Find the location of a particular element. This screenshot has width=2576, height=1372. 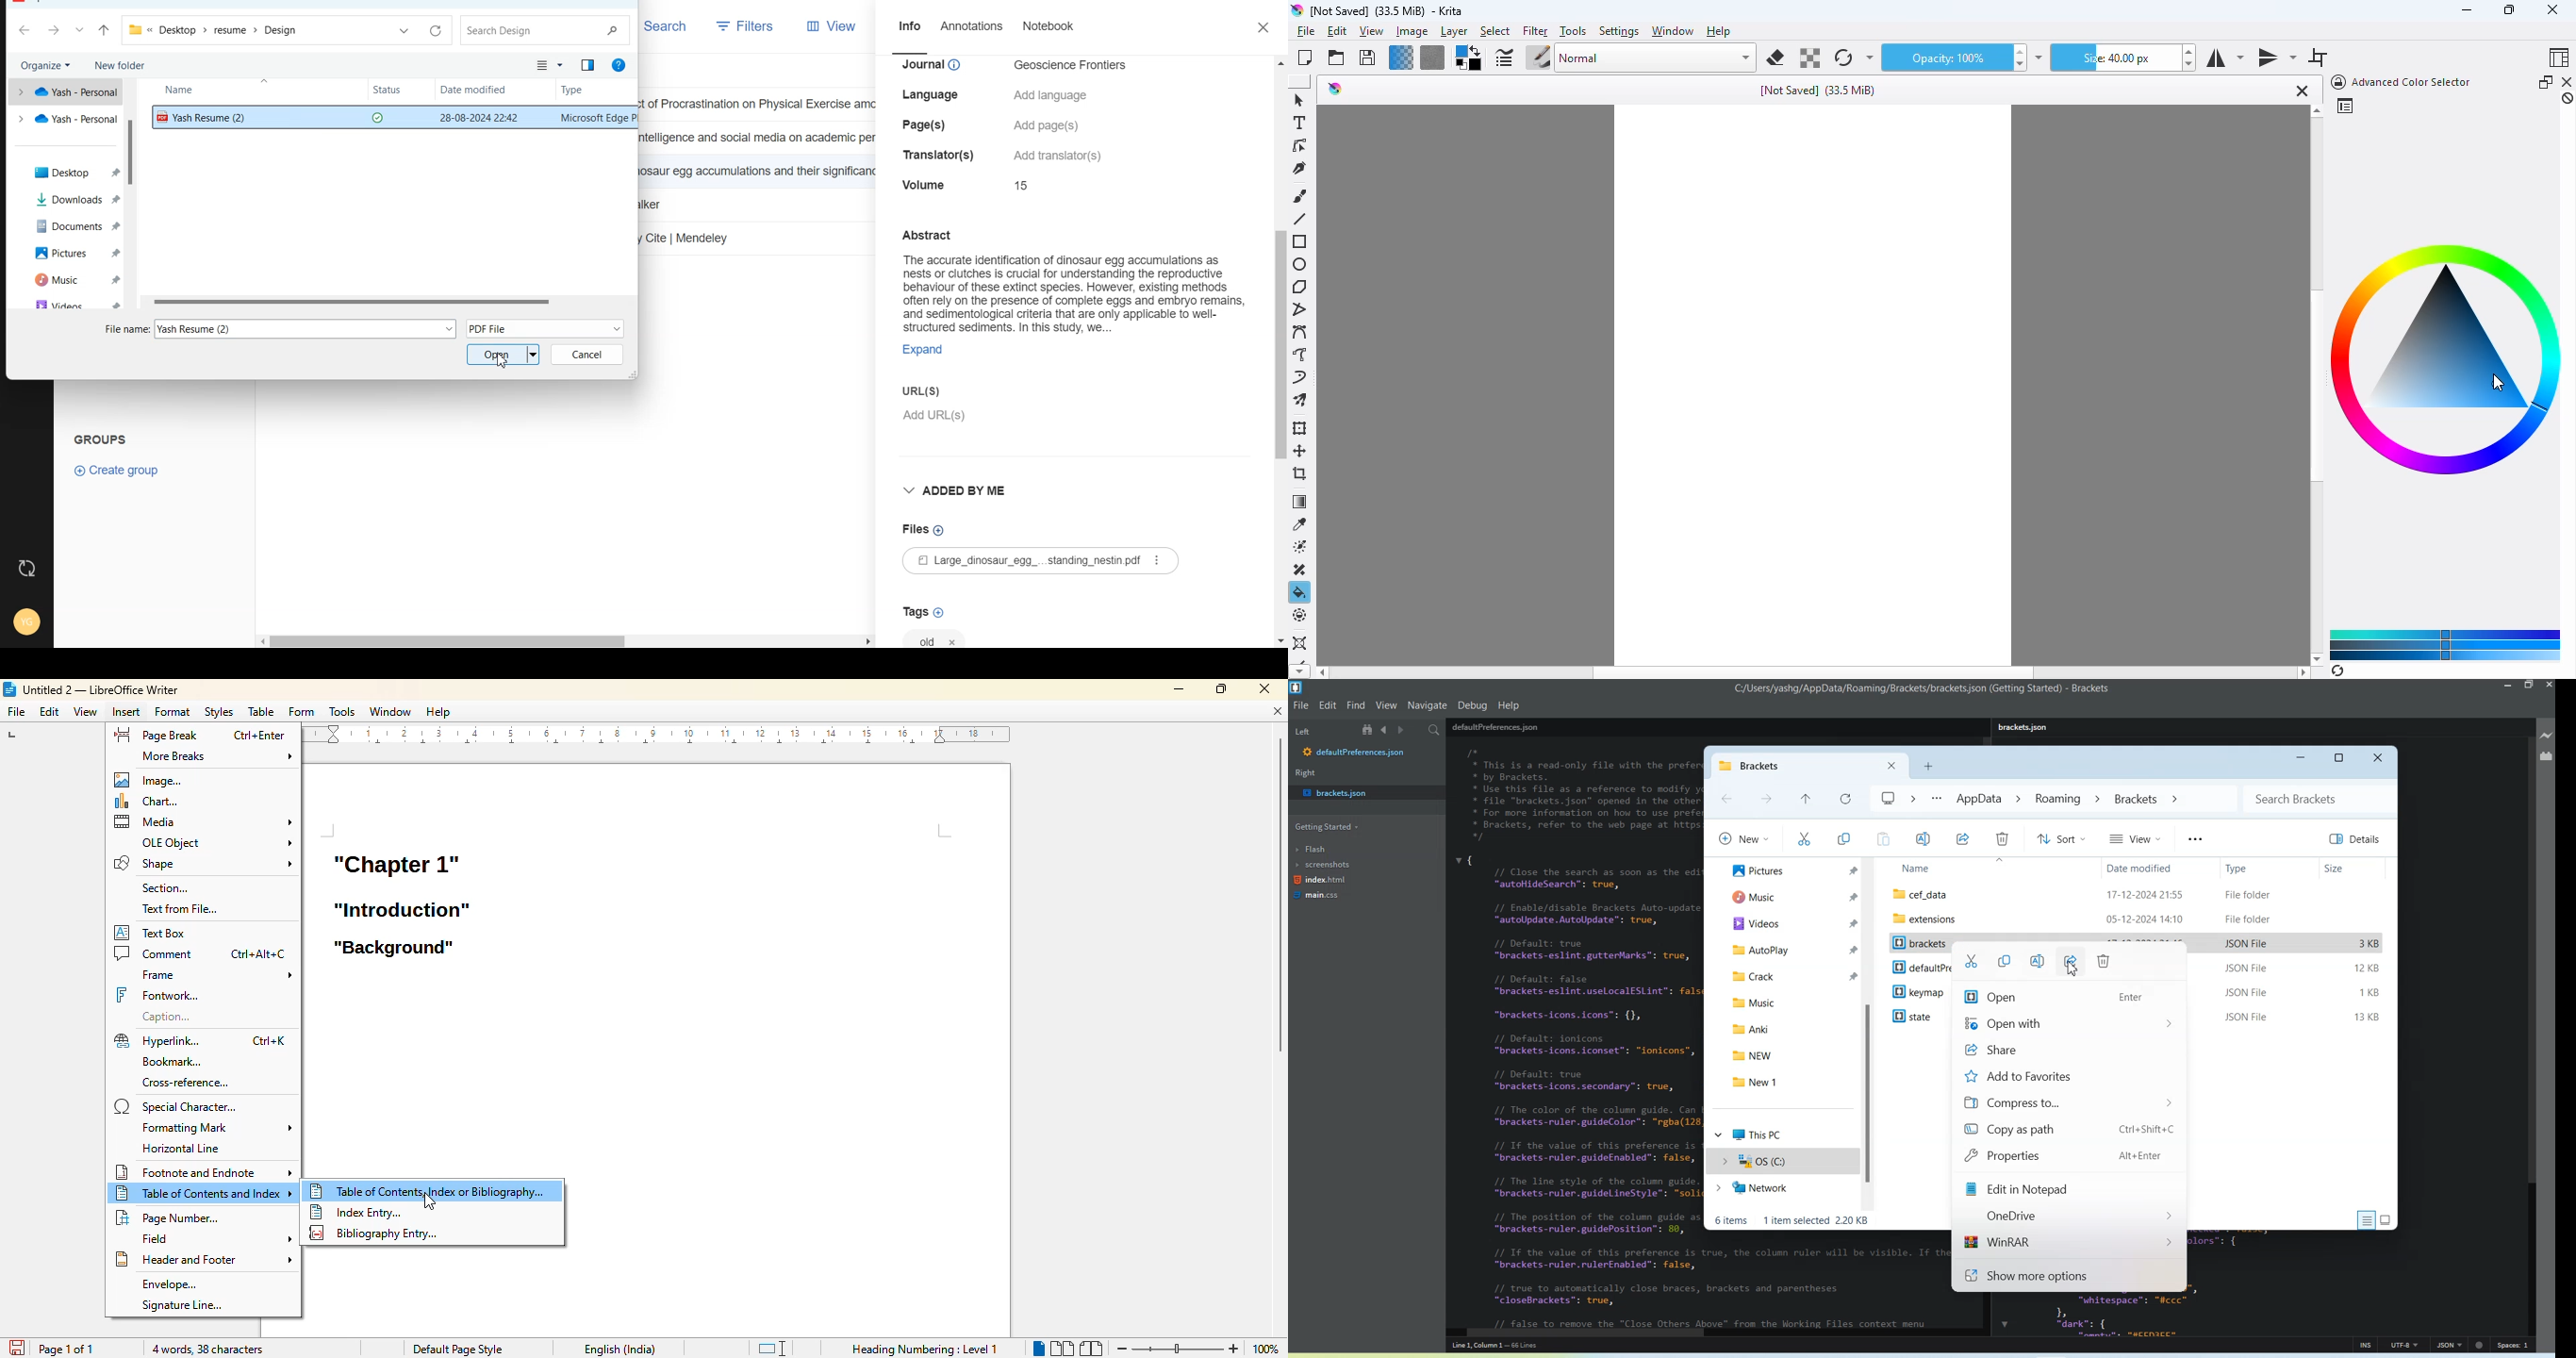

Vertical scroll bar is located at coordinates (1280, 350).